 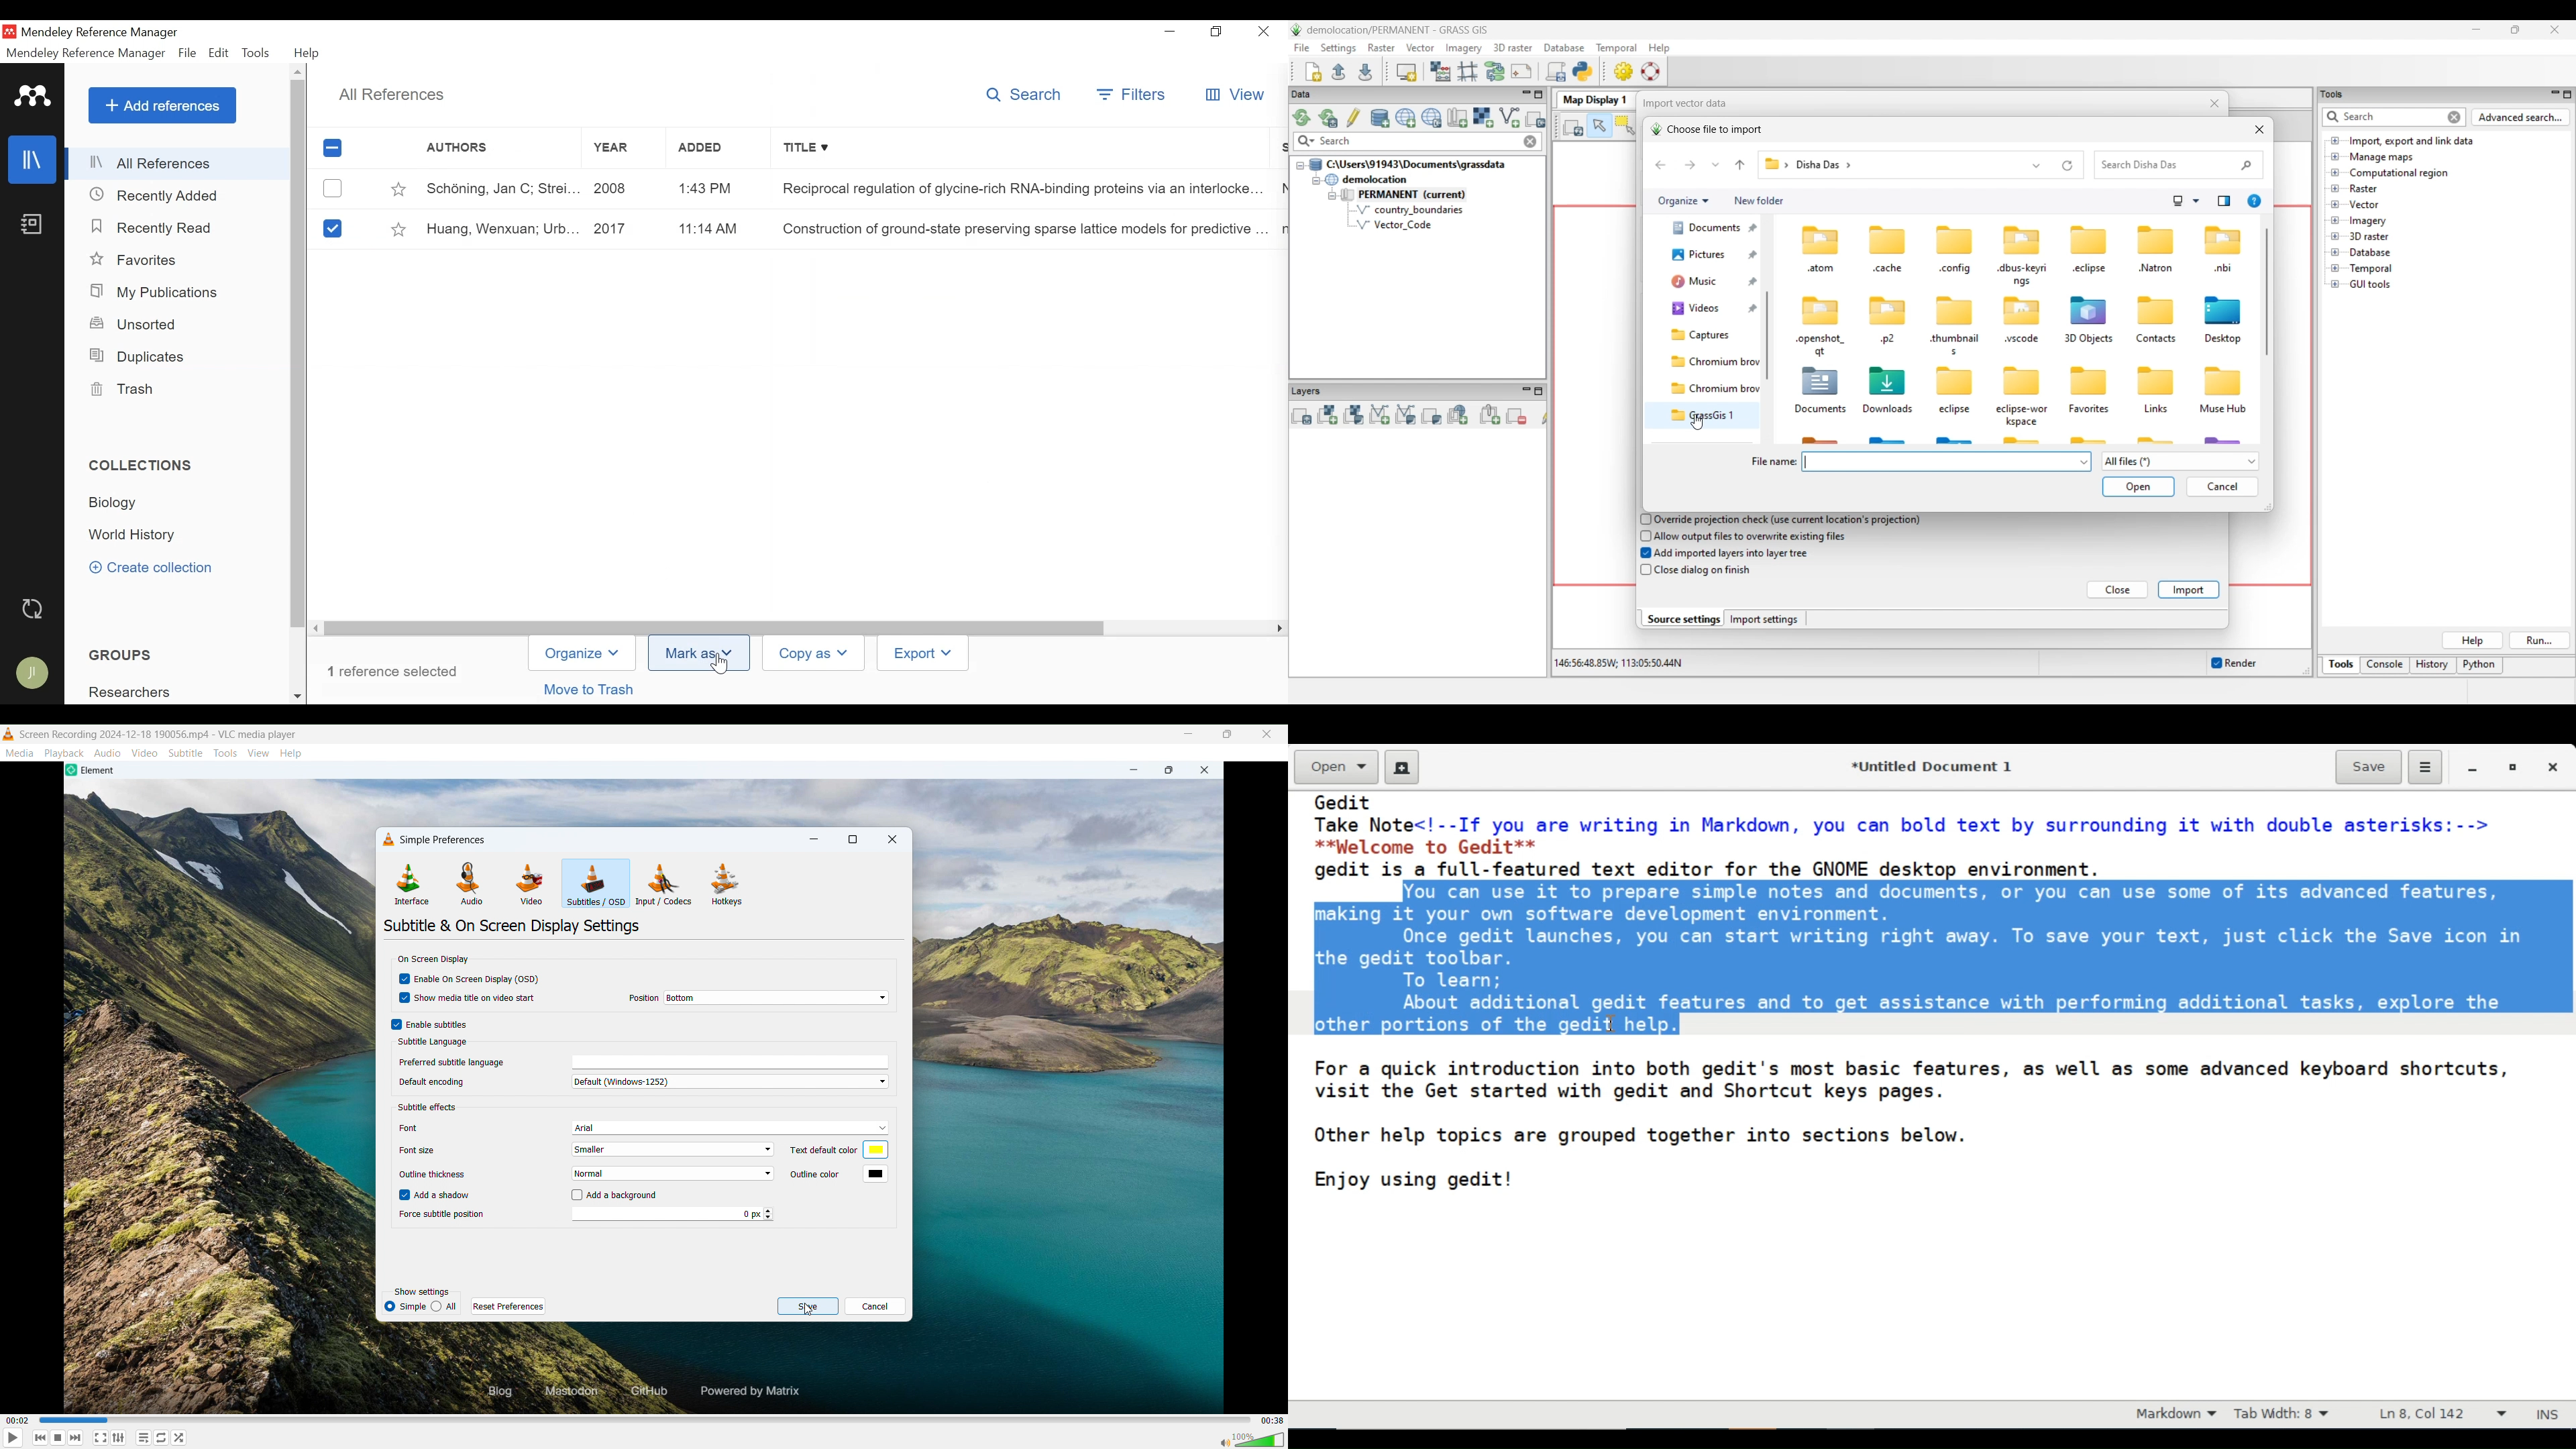 What do you see at coordinates (814, 840) in the screenshot?
I see `minimise dialogue box ` at bounding box center [814, 840].